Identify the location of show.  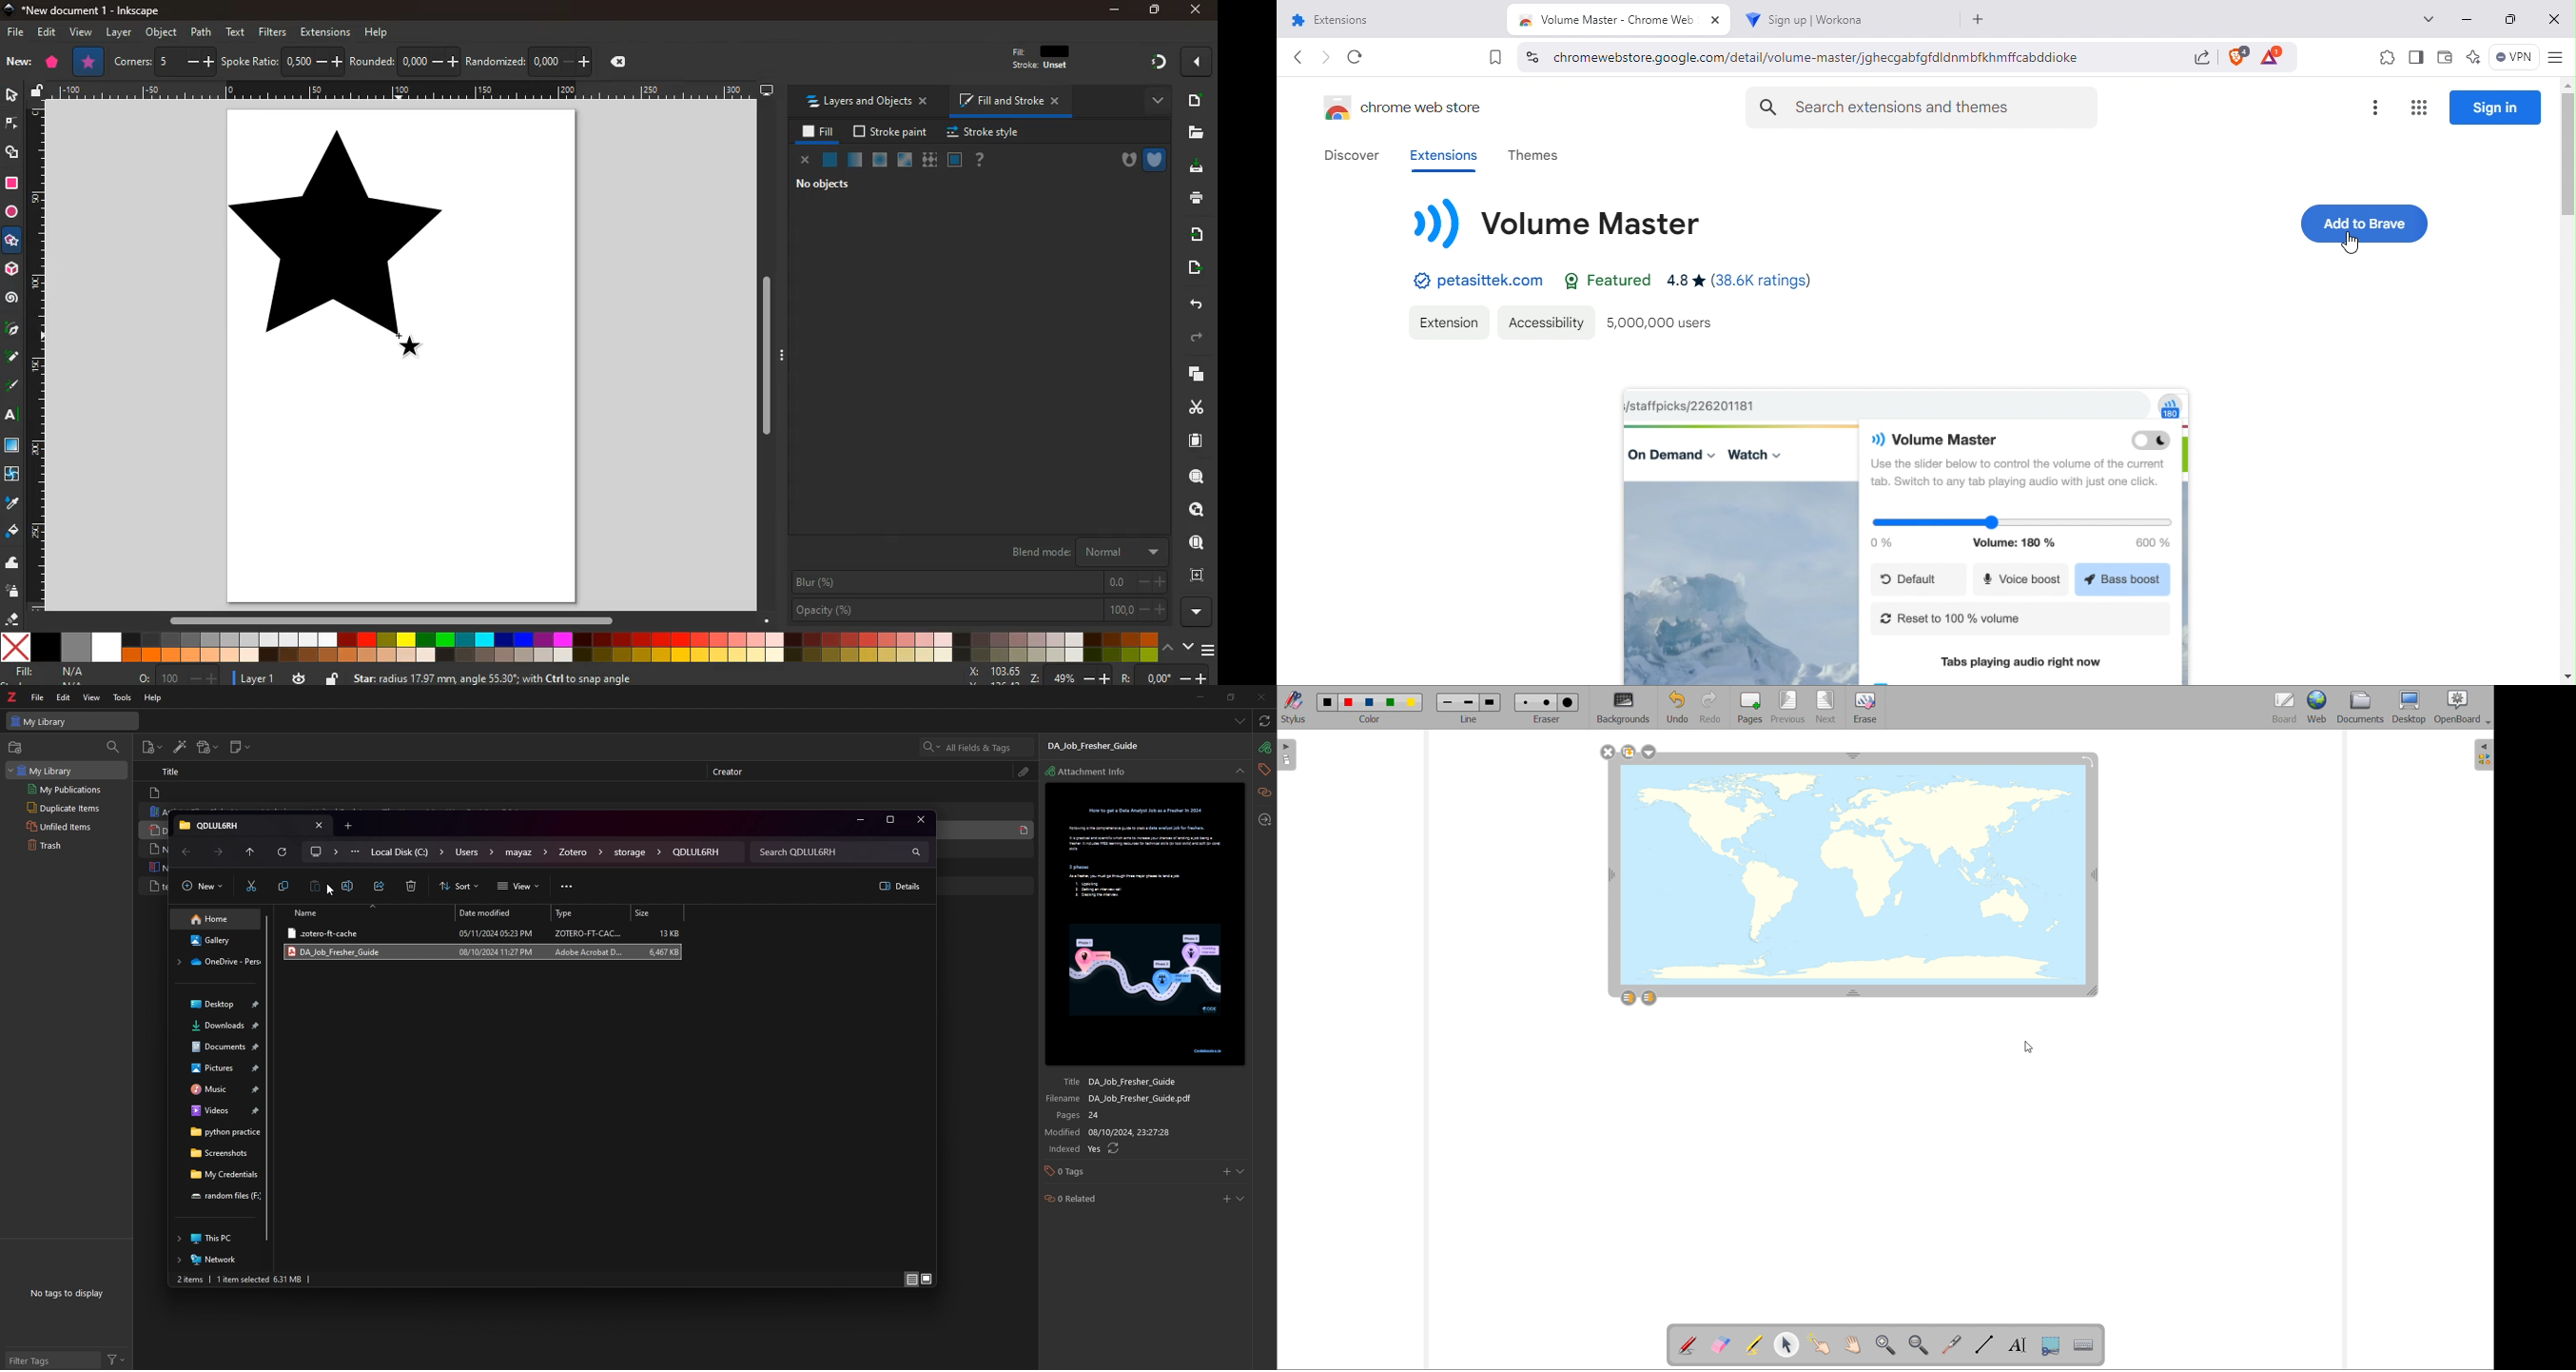
(1241, 1171).